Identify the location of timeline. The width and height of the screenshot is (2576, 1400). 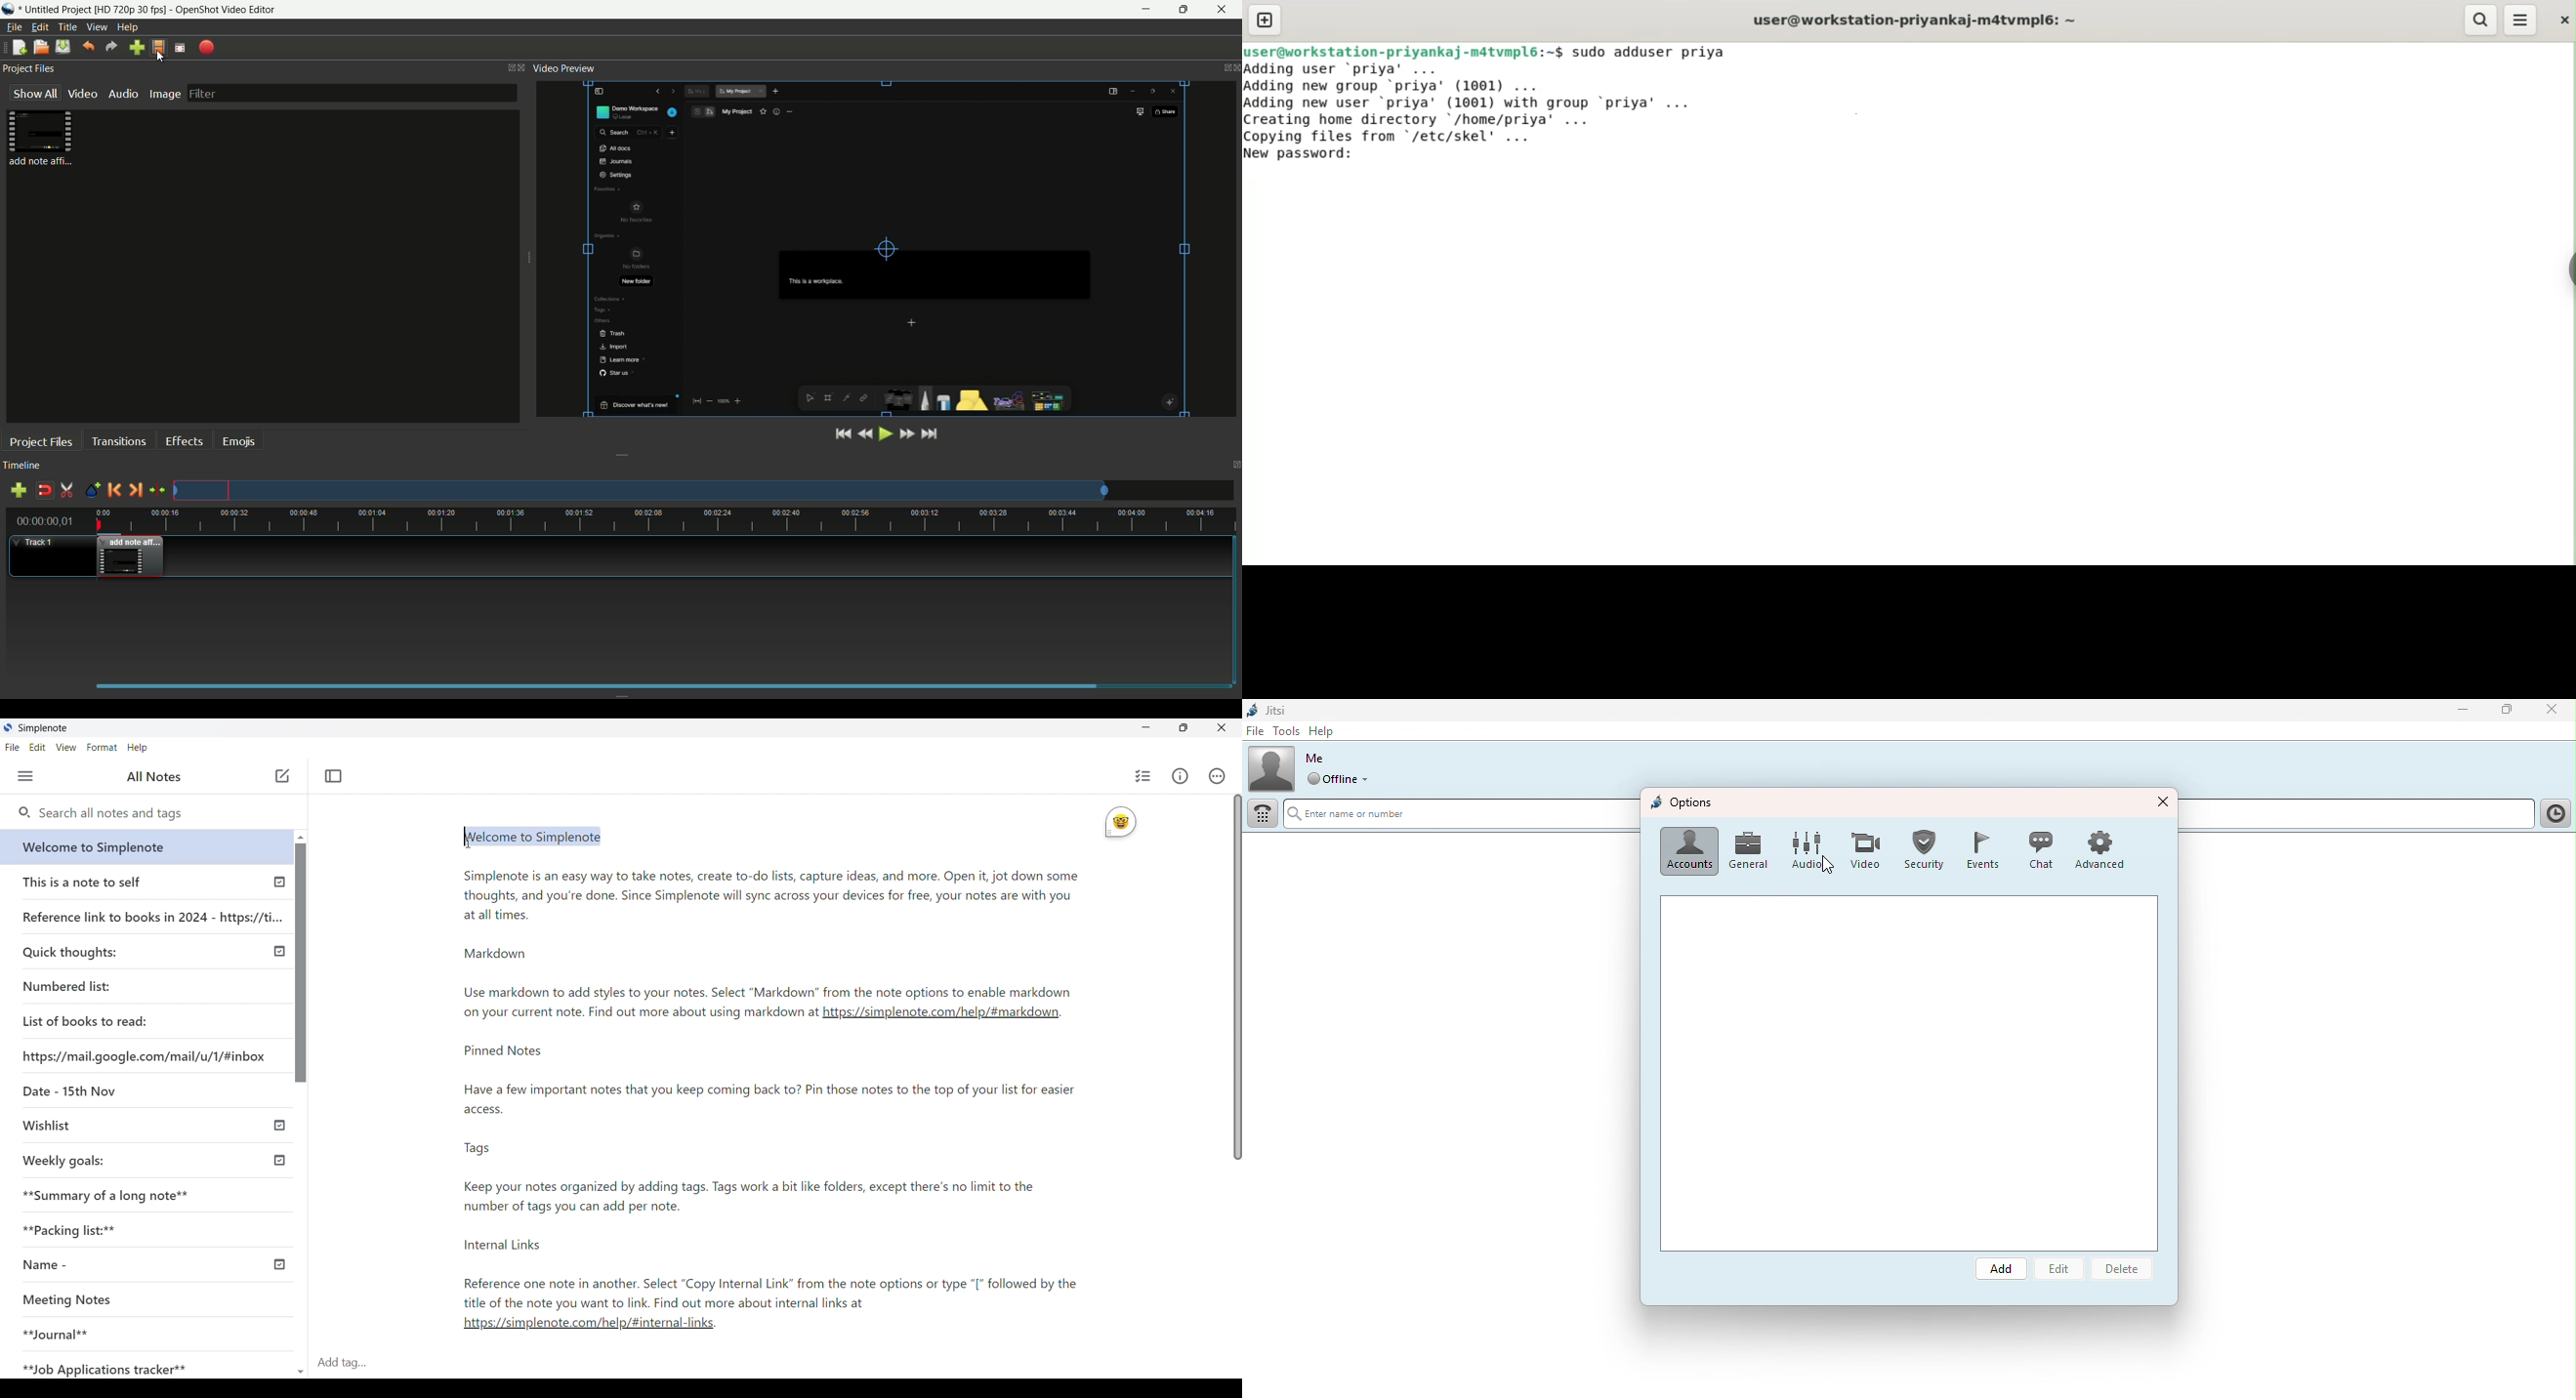
(22, 465).